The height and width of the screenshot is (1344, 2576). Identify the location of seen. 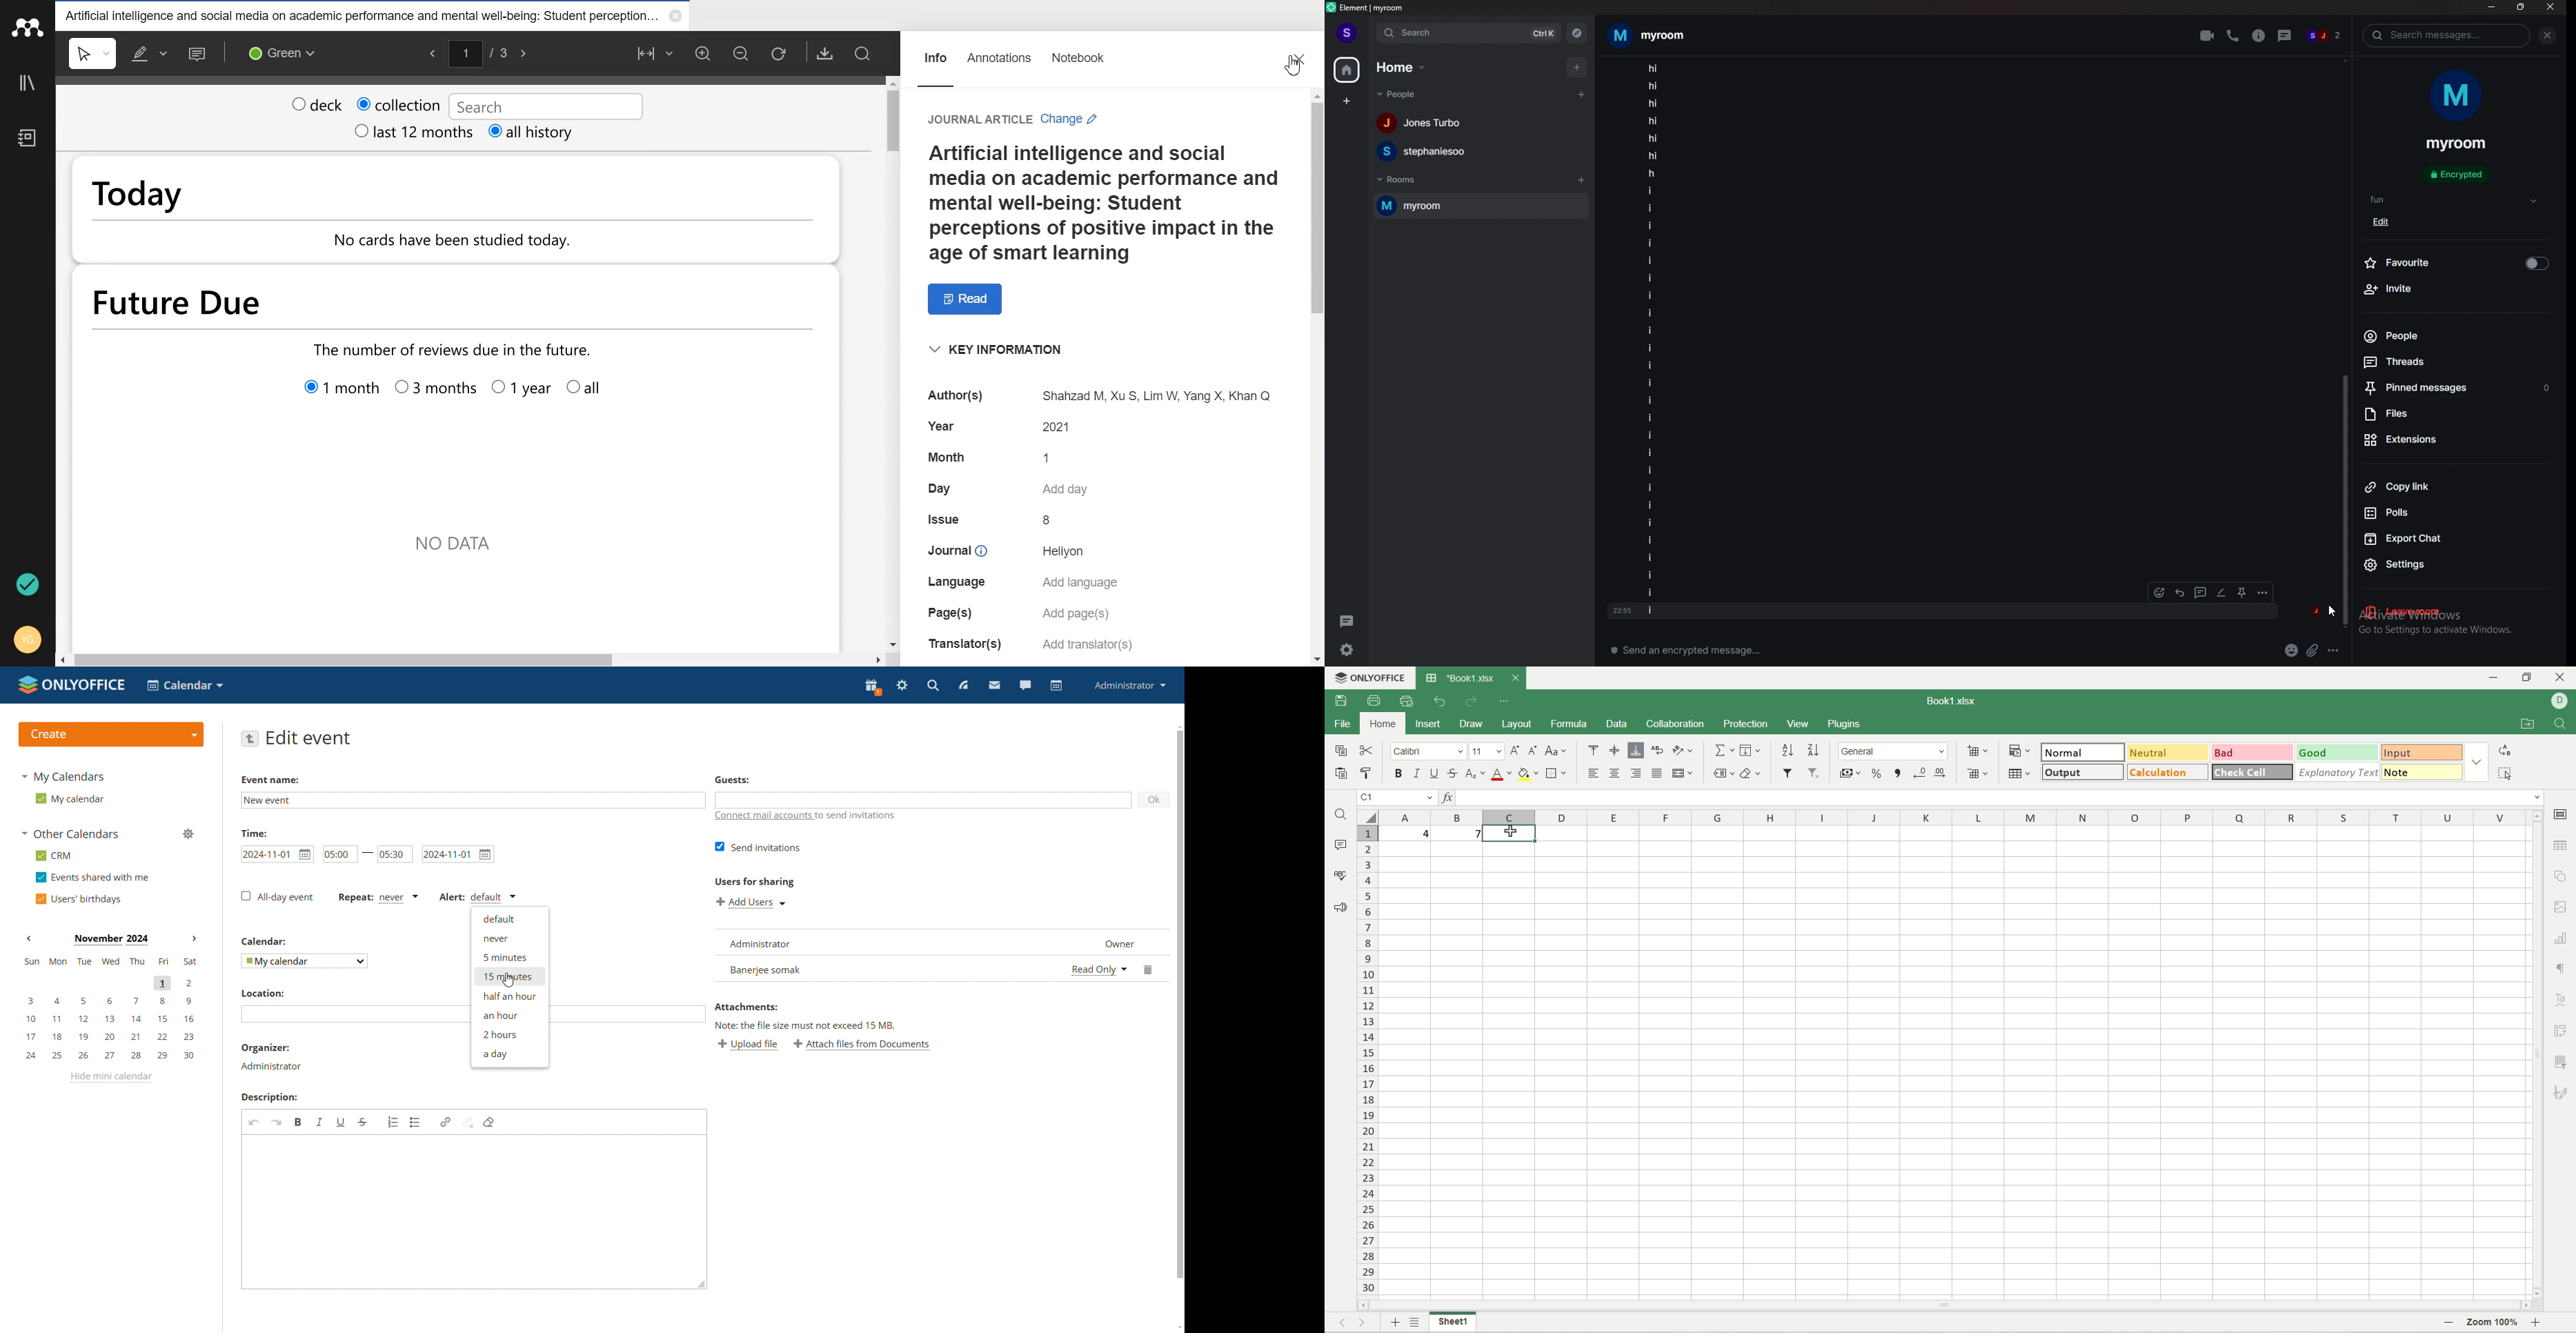
(2316, 611).